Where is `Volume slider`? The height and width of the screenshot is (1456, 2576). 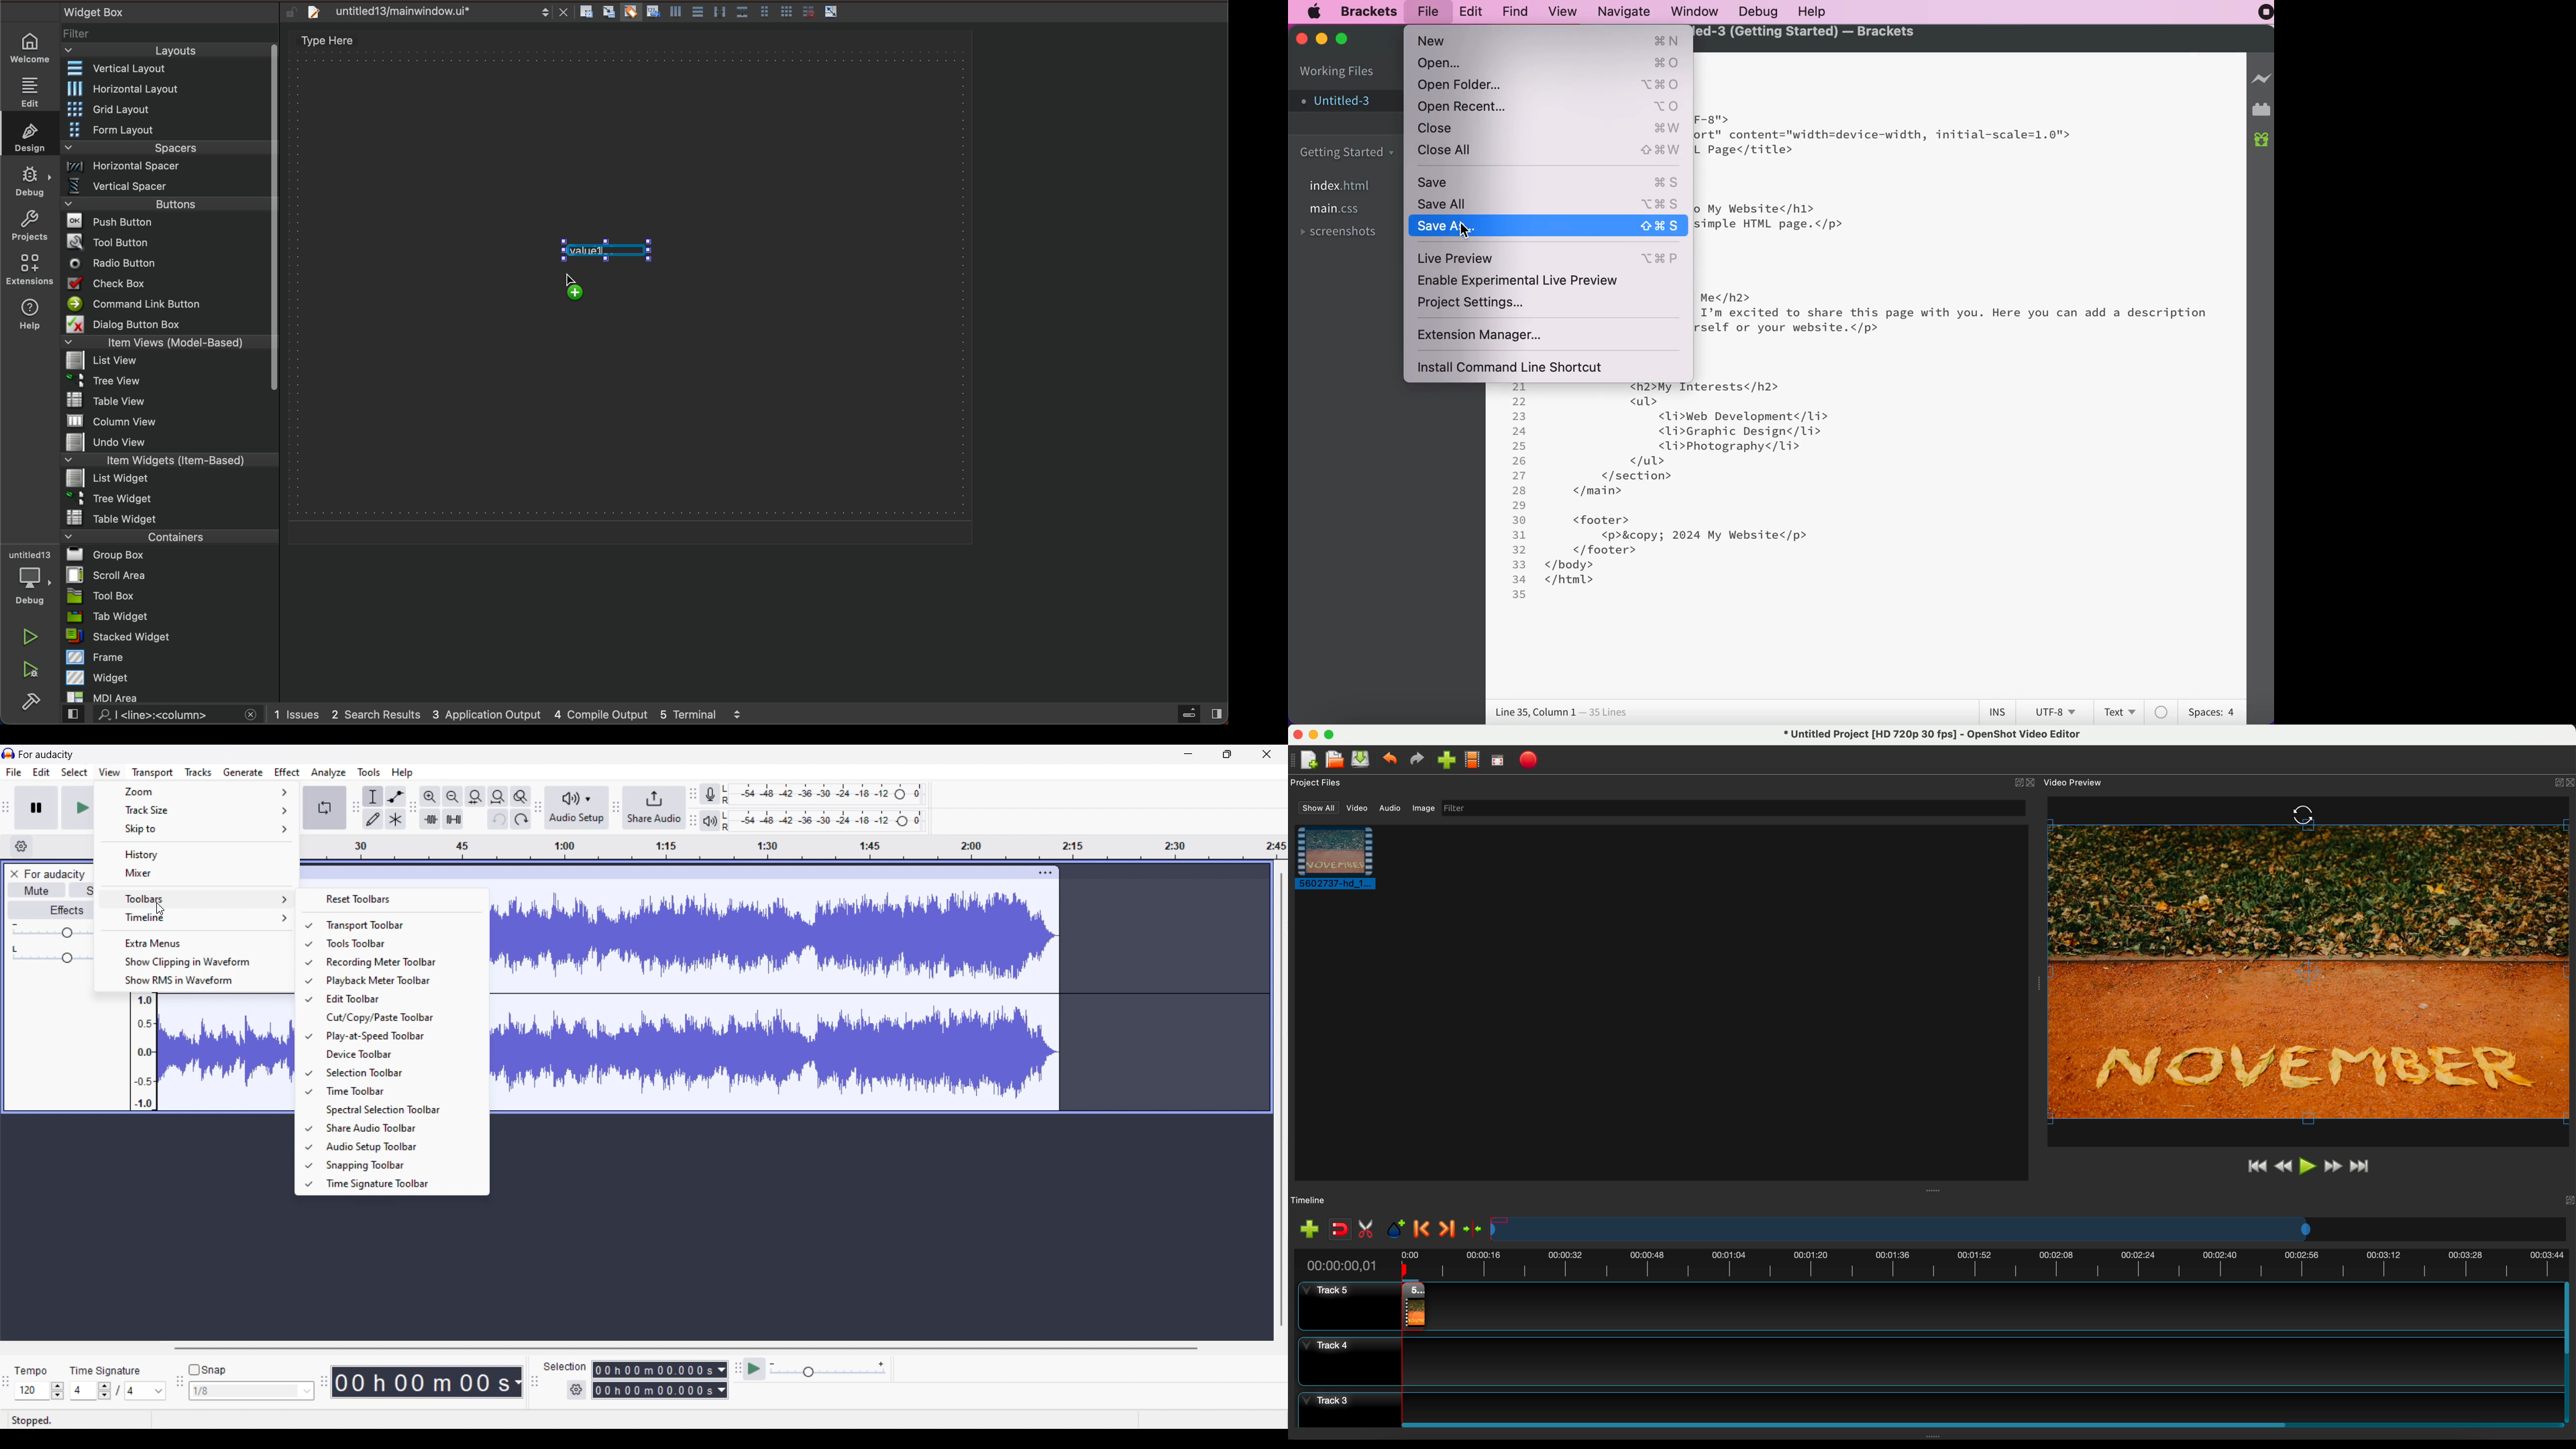 Volume slider is located at coordinates (50, 932).